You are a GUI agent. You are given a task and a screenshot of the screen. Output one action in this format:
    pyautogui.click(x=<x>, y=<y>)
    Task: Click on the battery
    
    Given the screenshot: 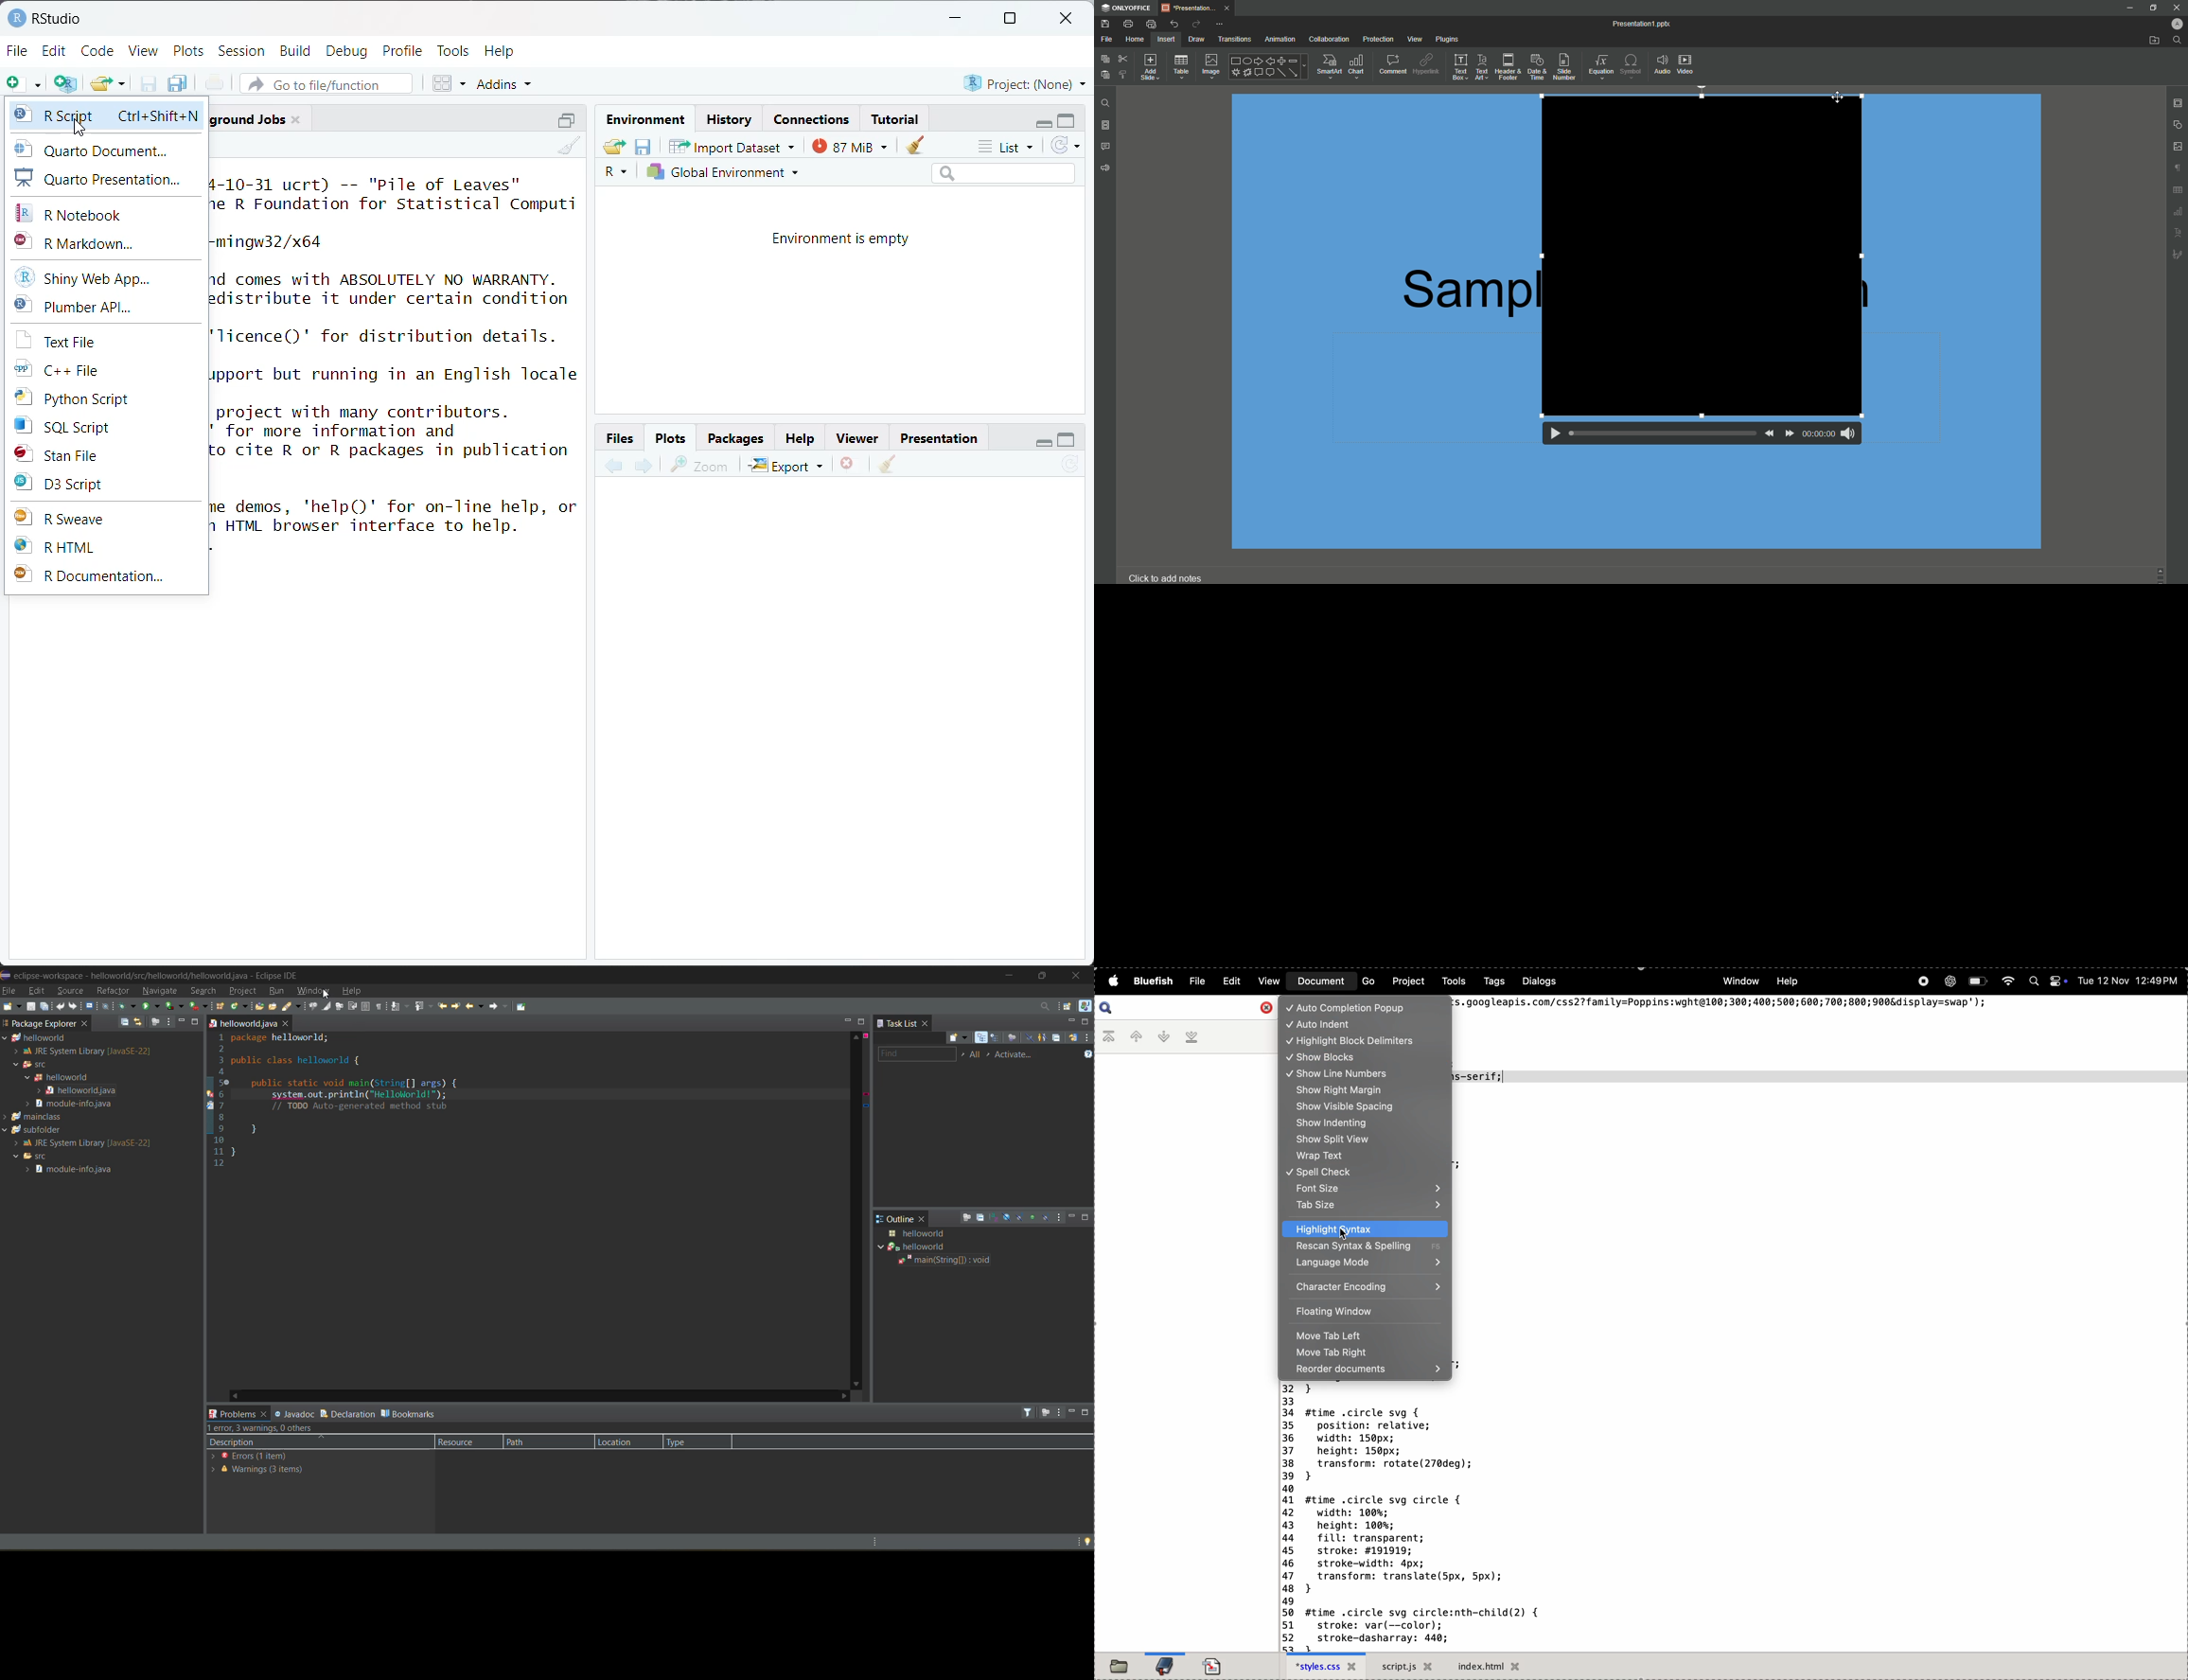 What is the action you would take?
    pyautogui.click(x=1978, y=982)
    